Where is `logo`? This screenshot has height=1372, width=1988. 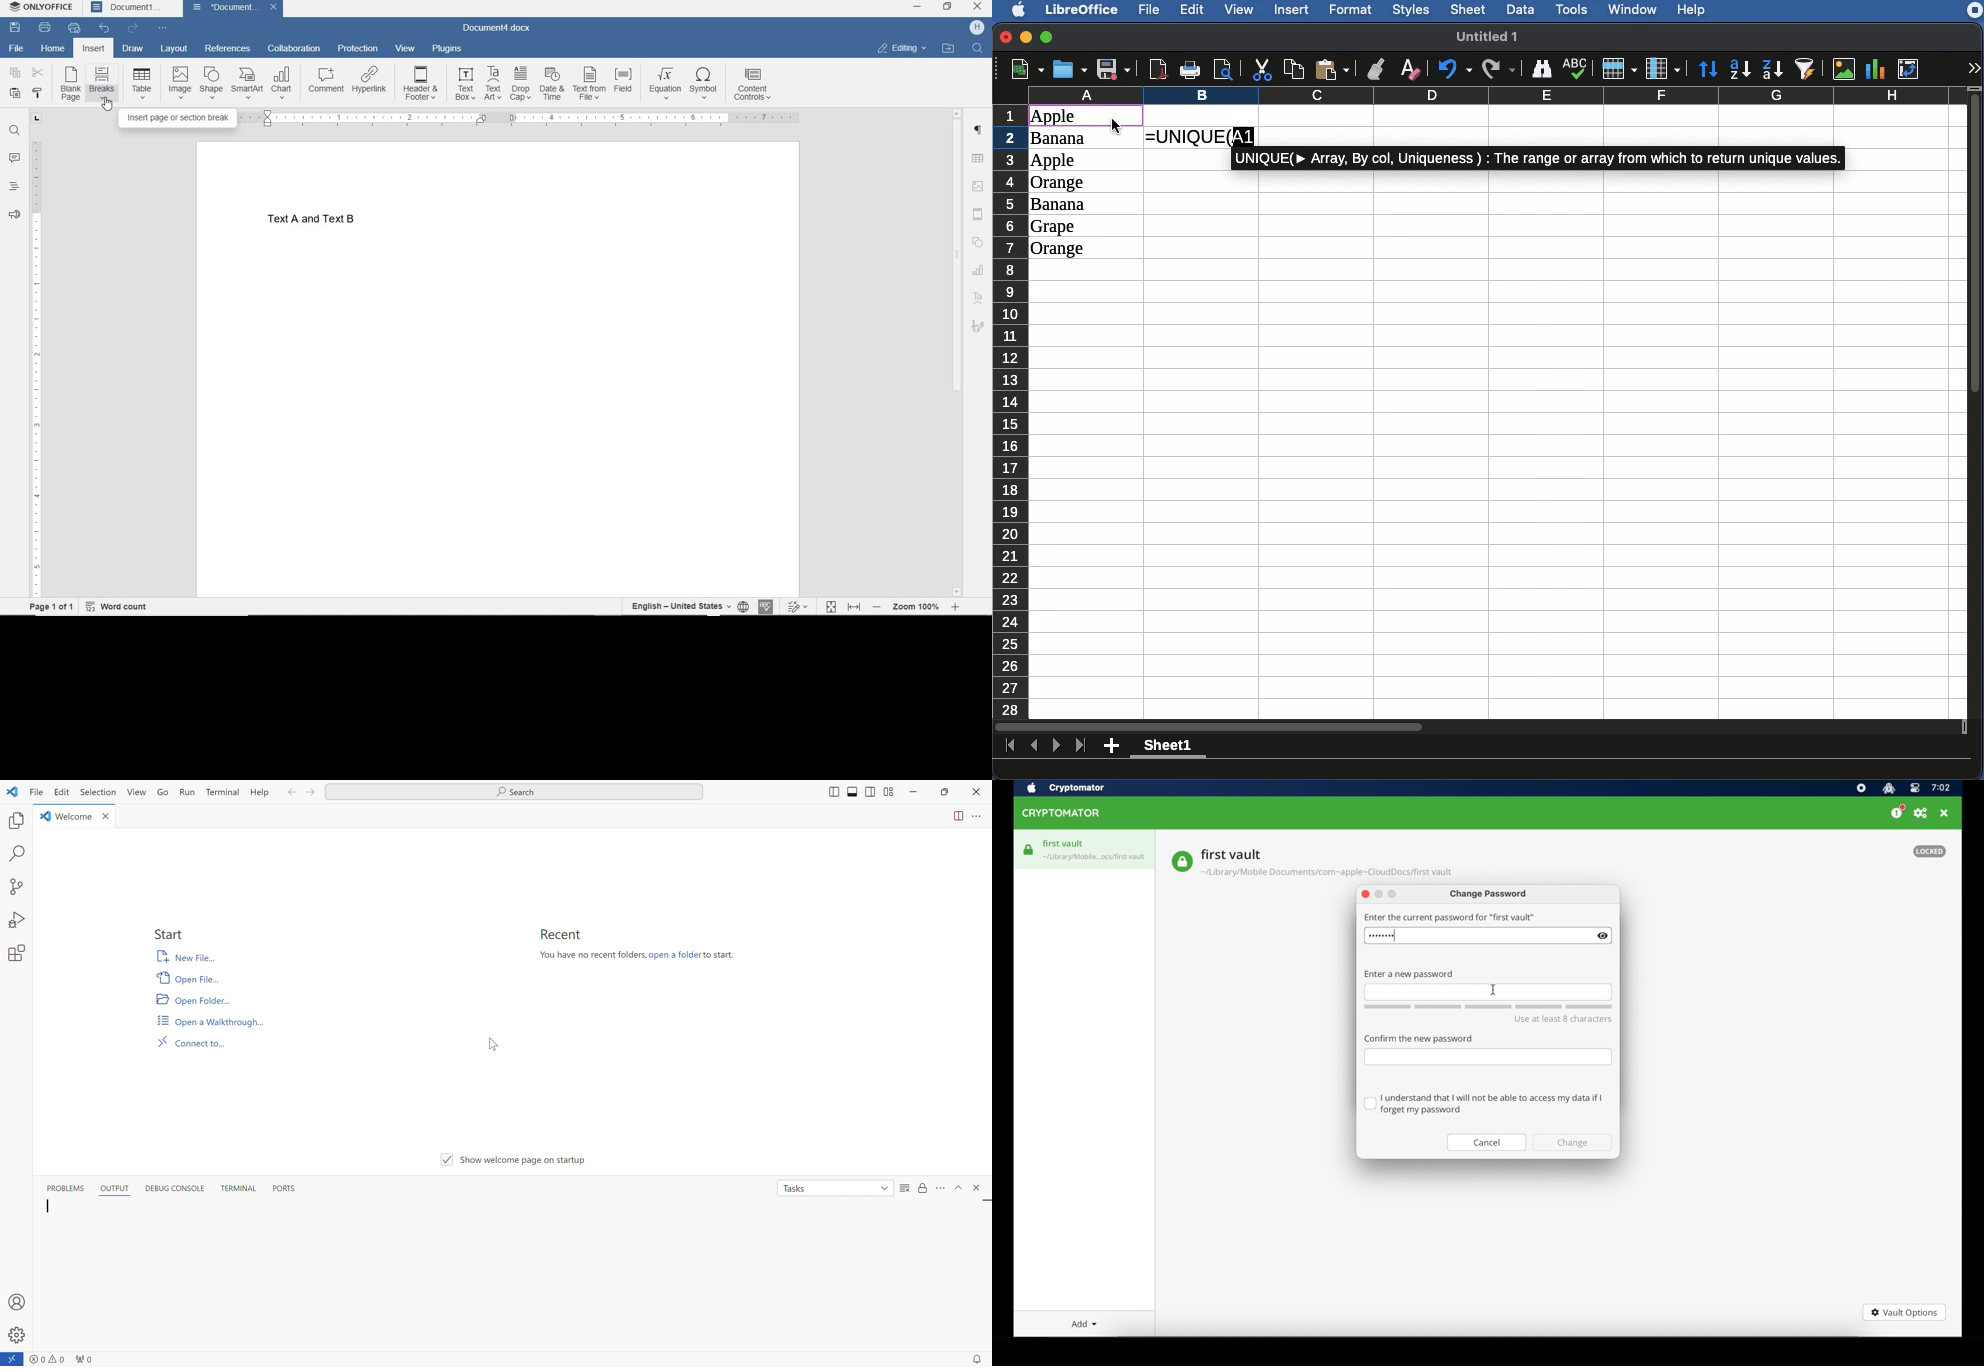 logo is located at coordinates (42, 819).